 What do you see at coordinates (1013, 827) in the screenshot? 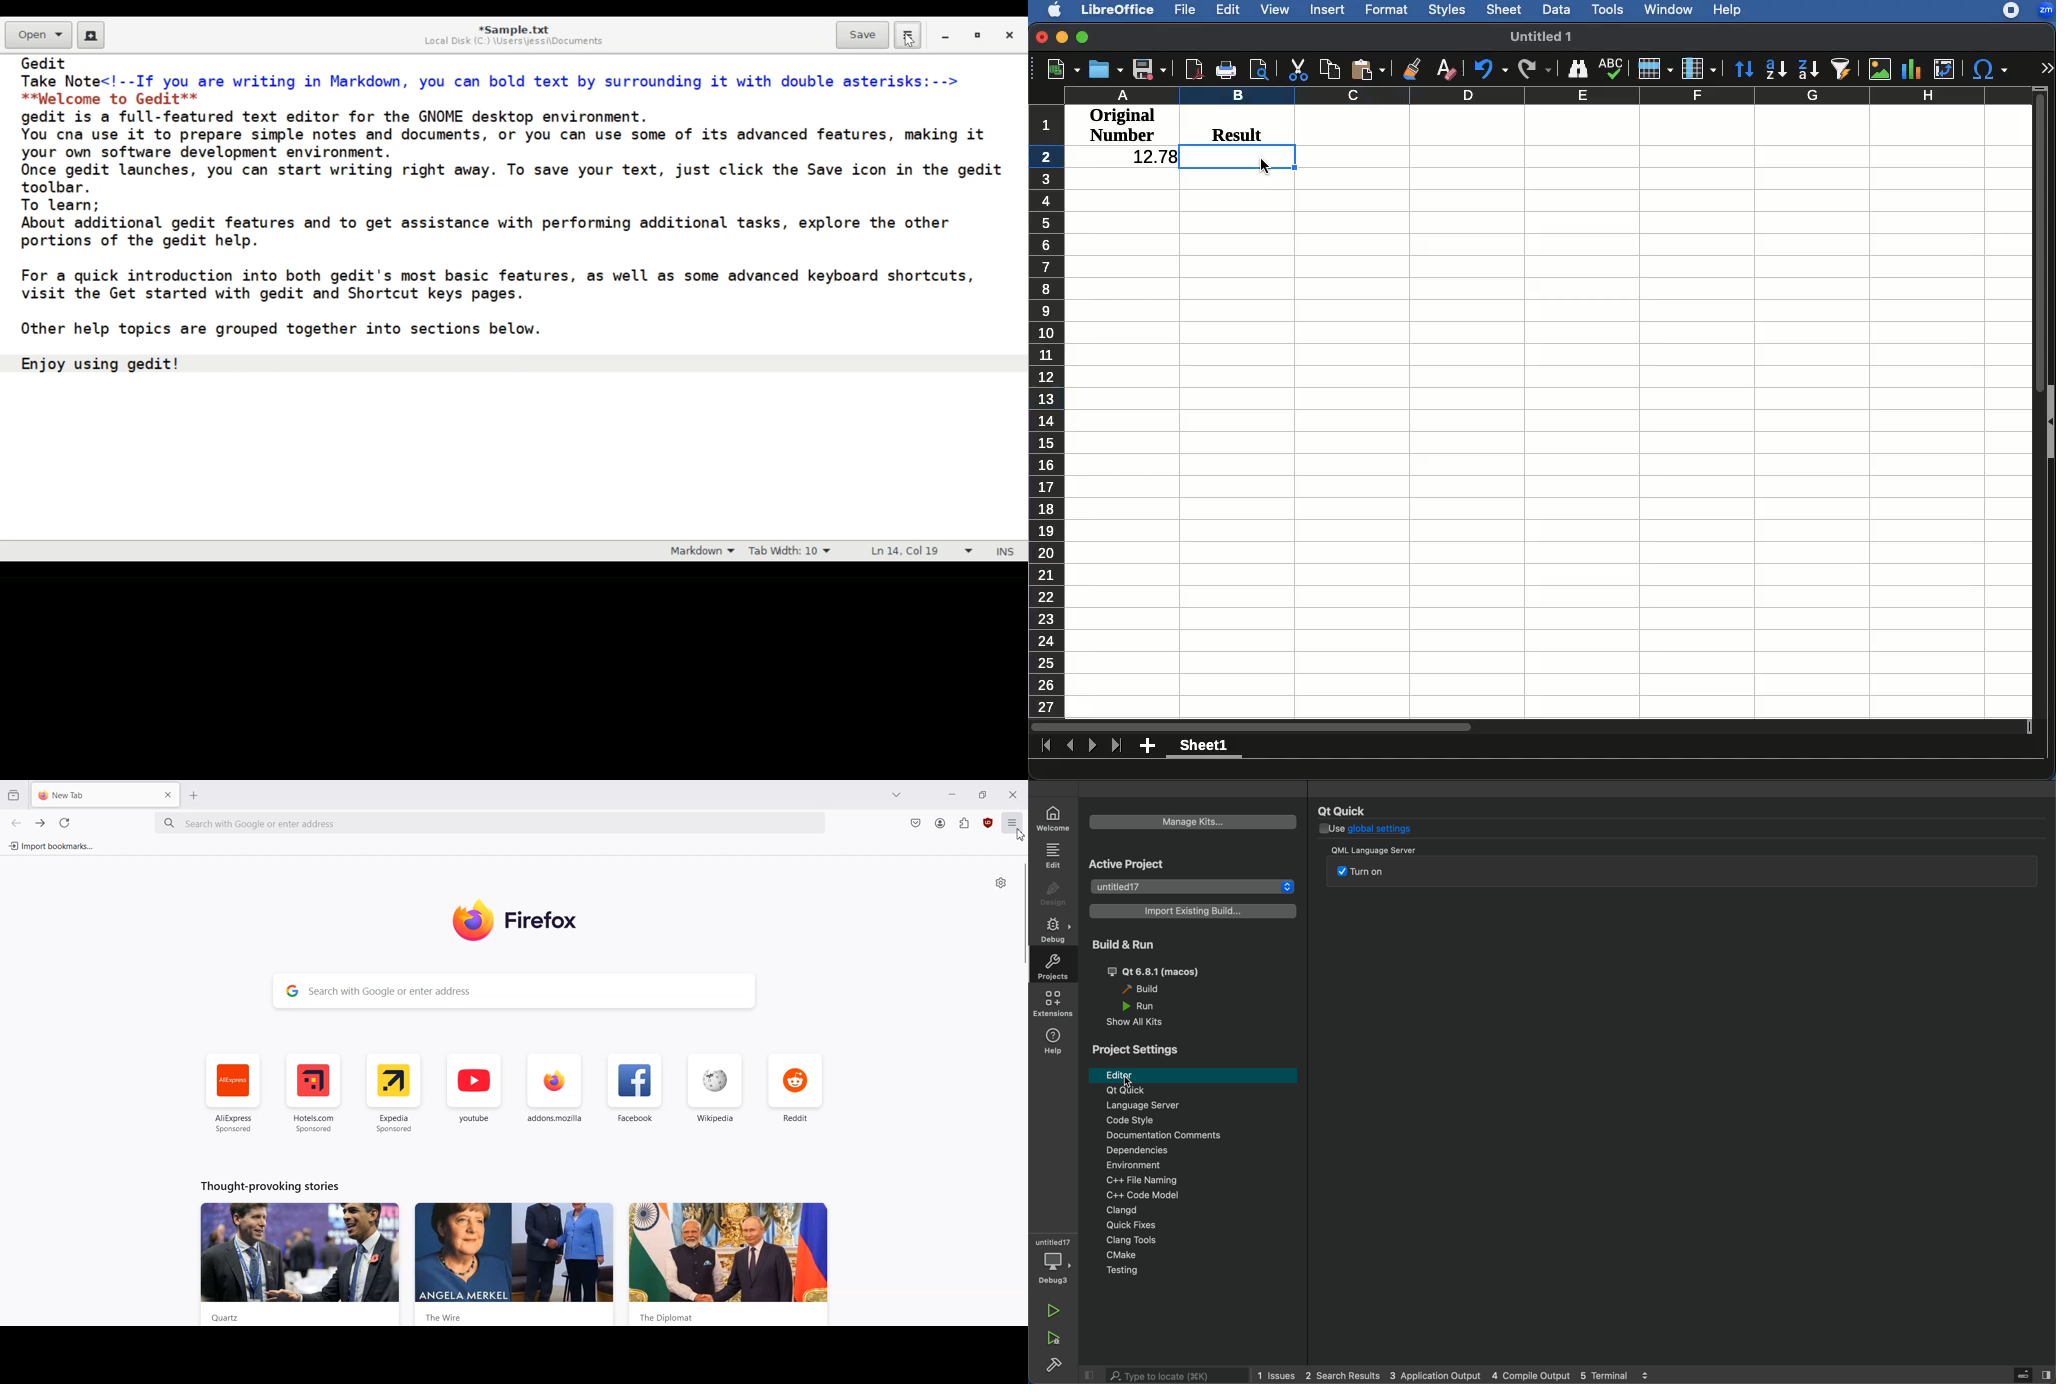
I see `Open Application menu` at bounding box center [1013, 827].